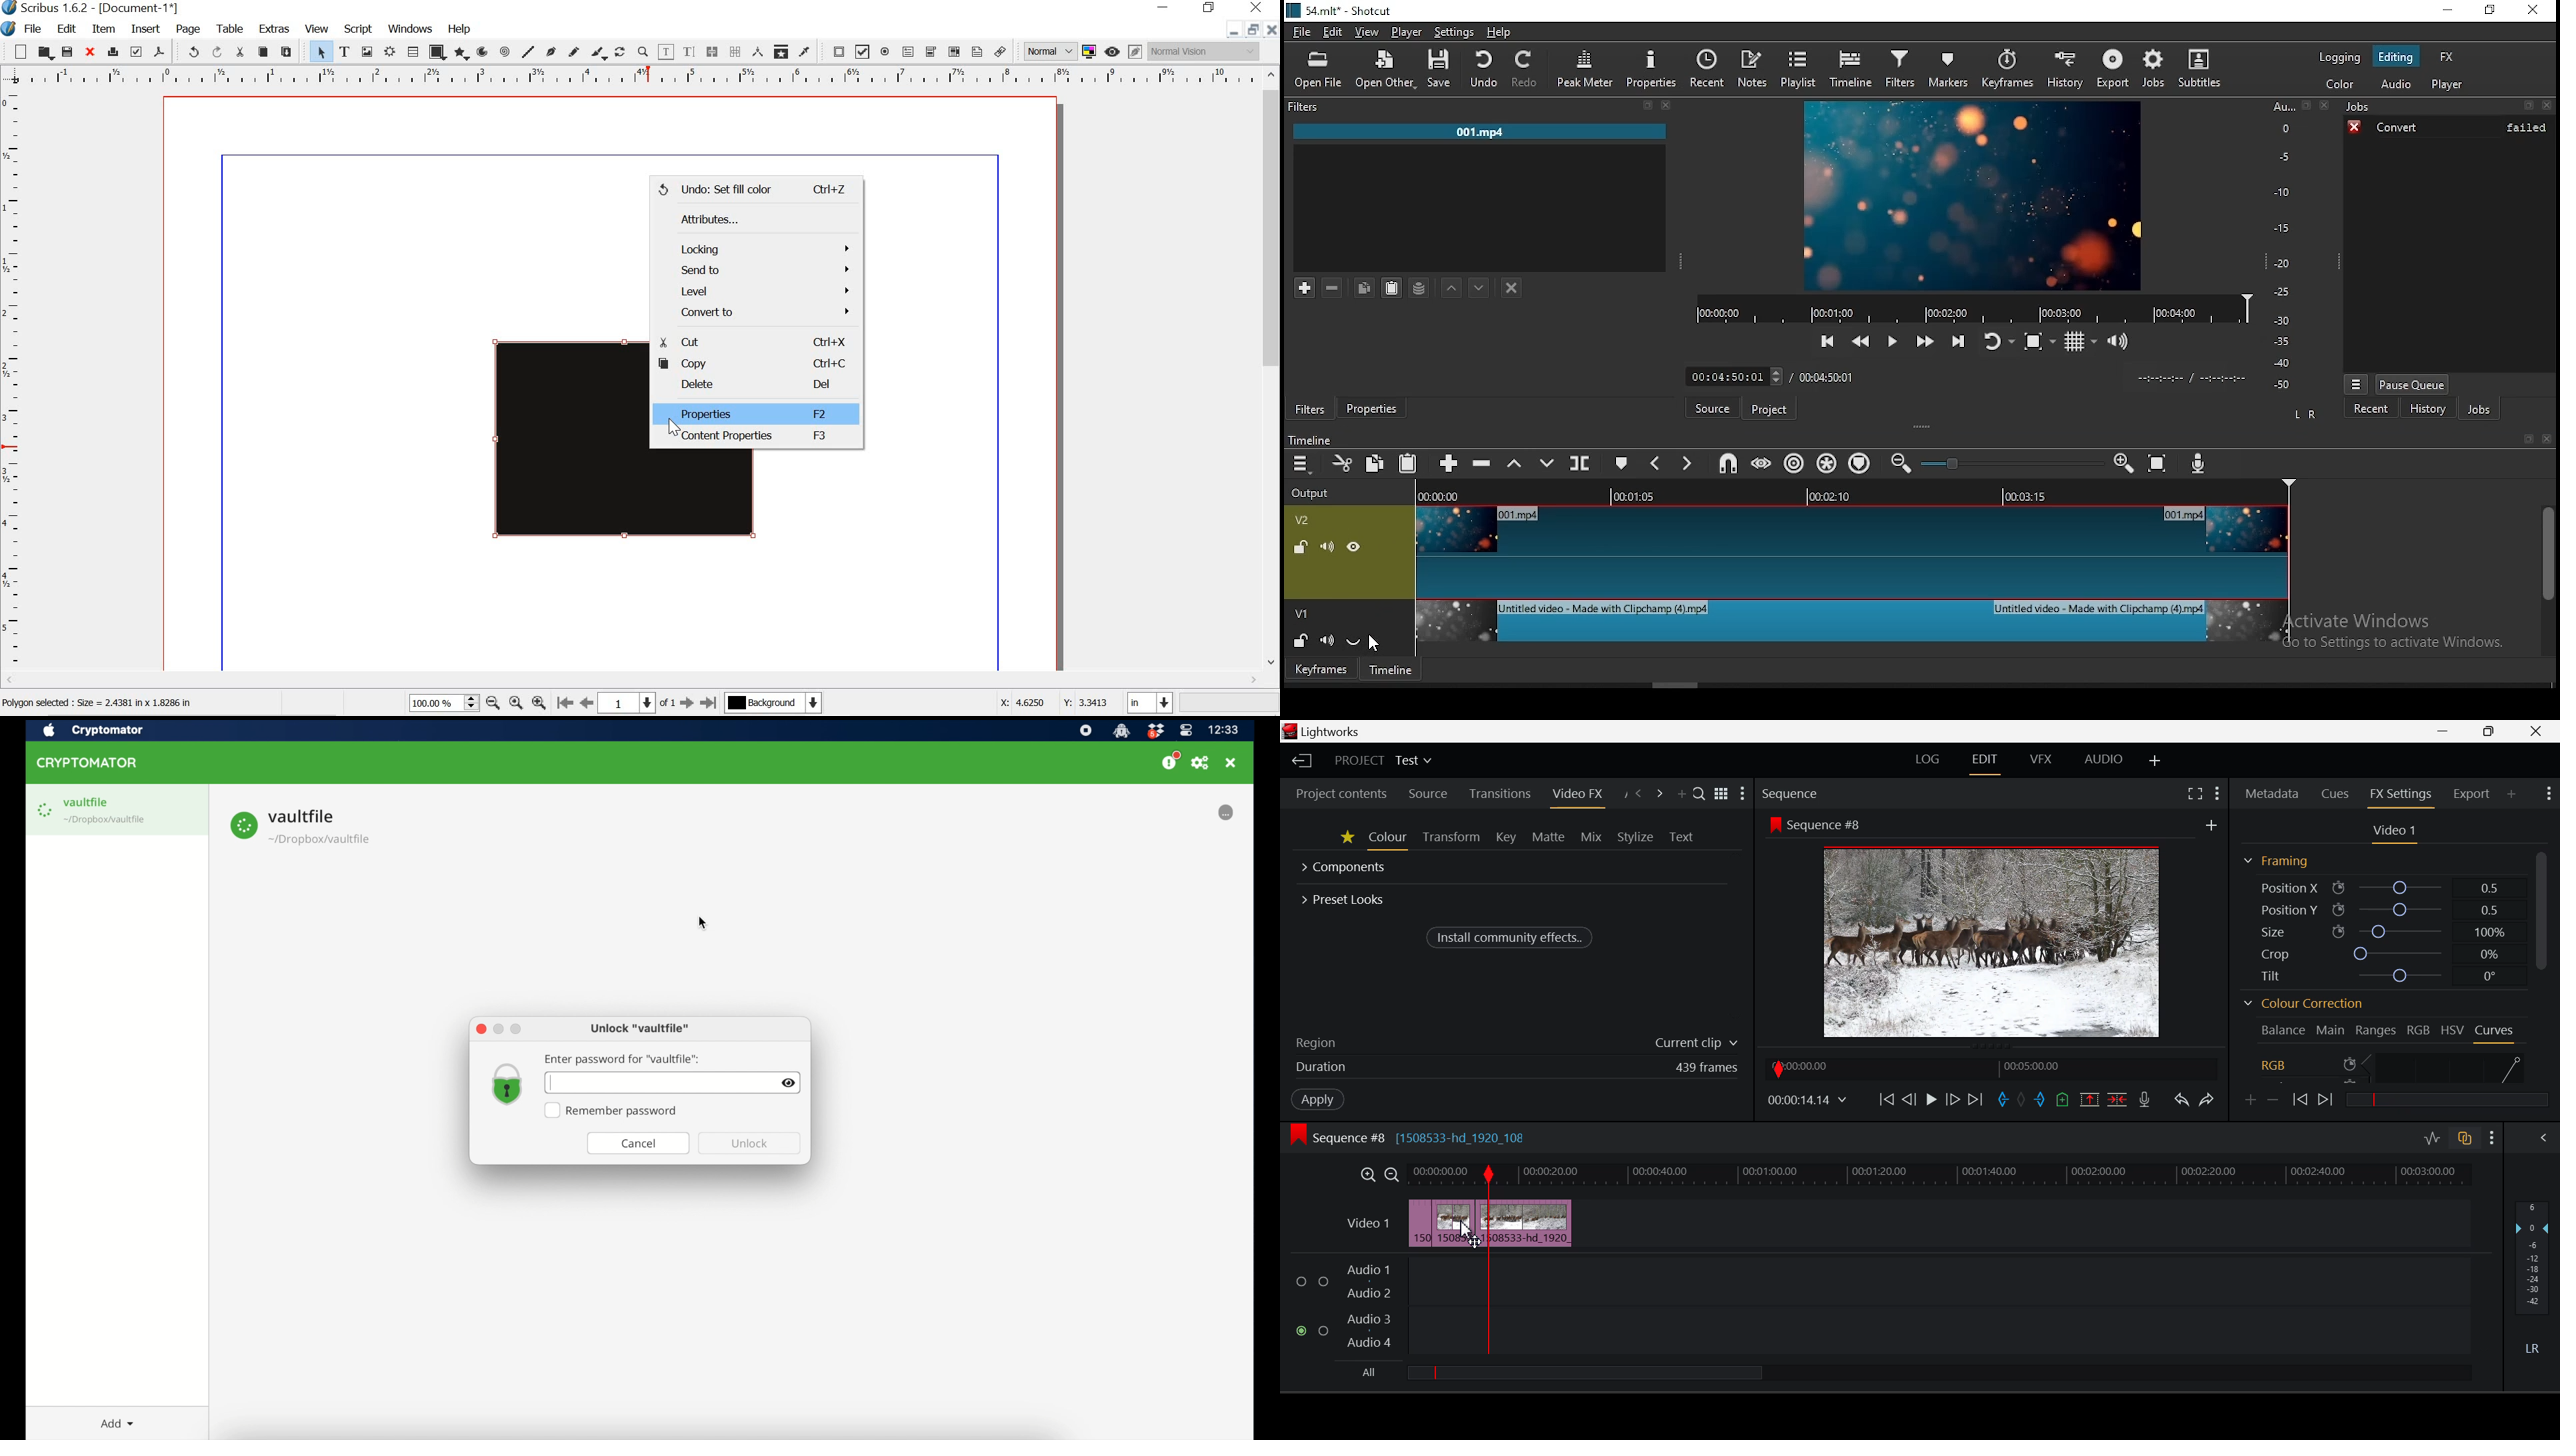  Describe the element at coordinates (1163, 7) in the screenshot. I see `minimize` at that location.